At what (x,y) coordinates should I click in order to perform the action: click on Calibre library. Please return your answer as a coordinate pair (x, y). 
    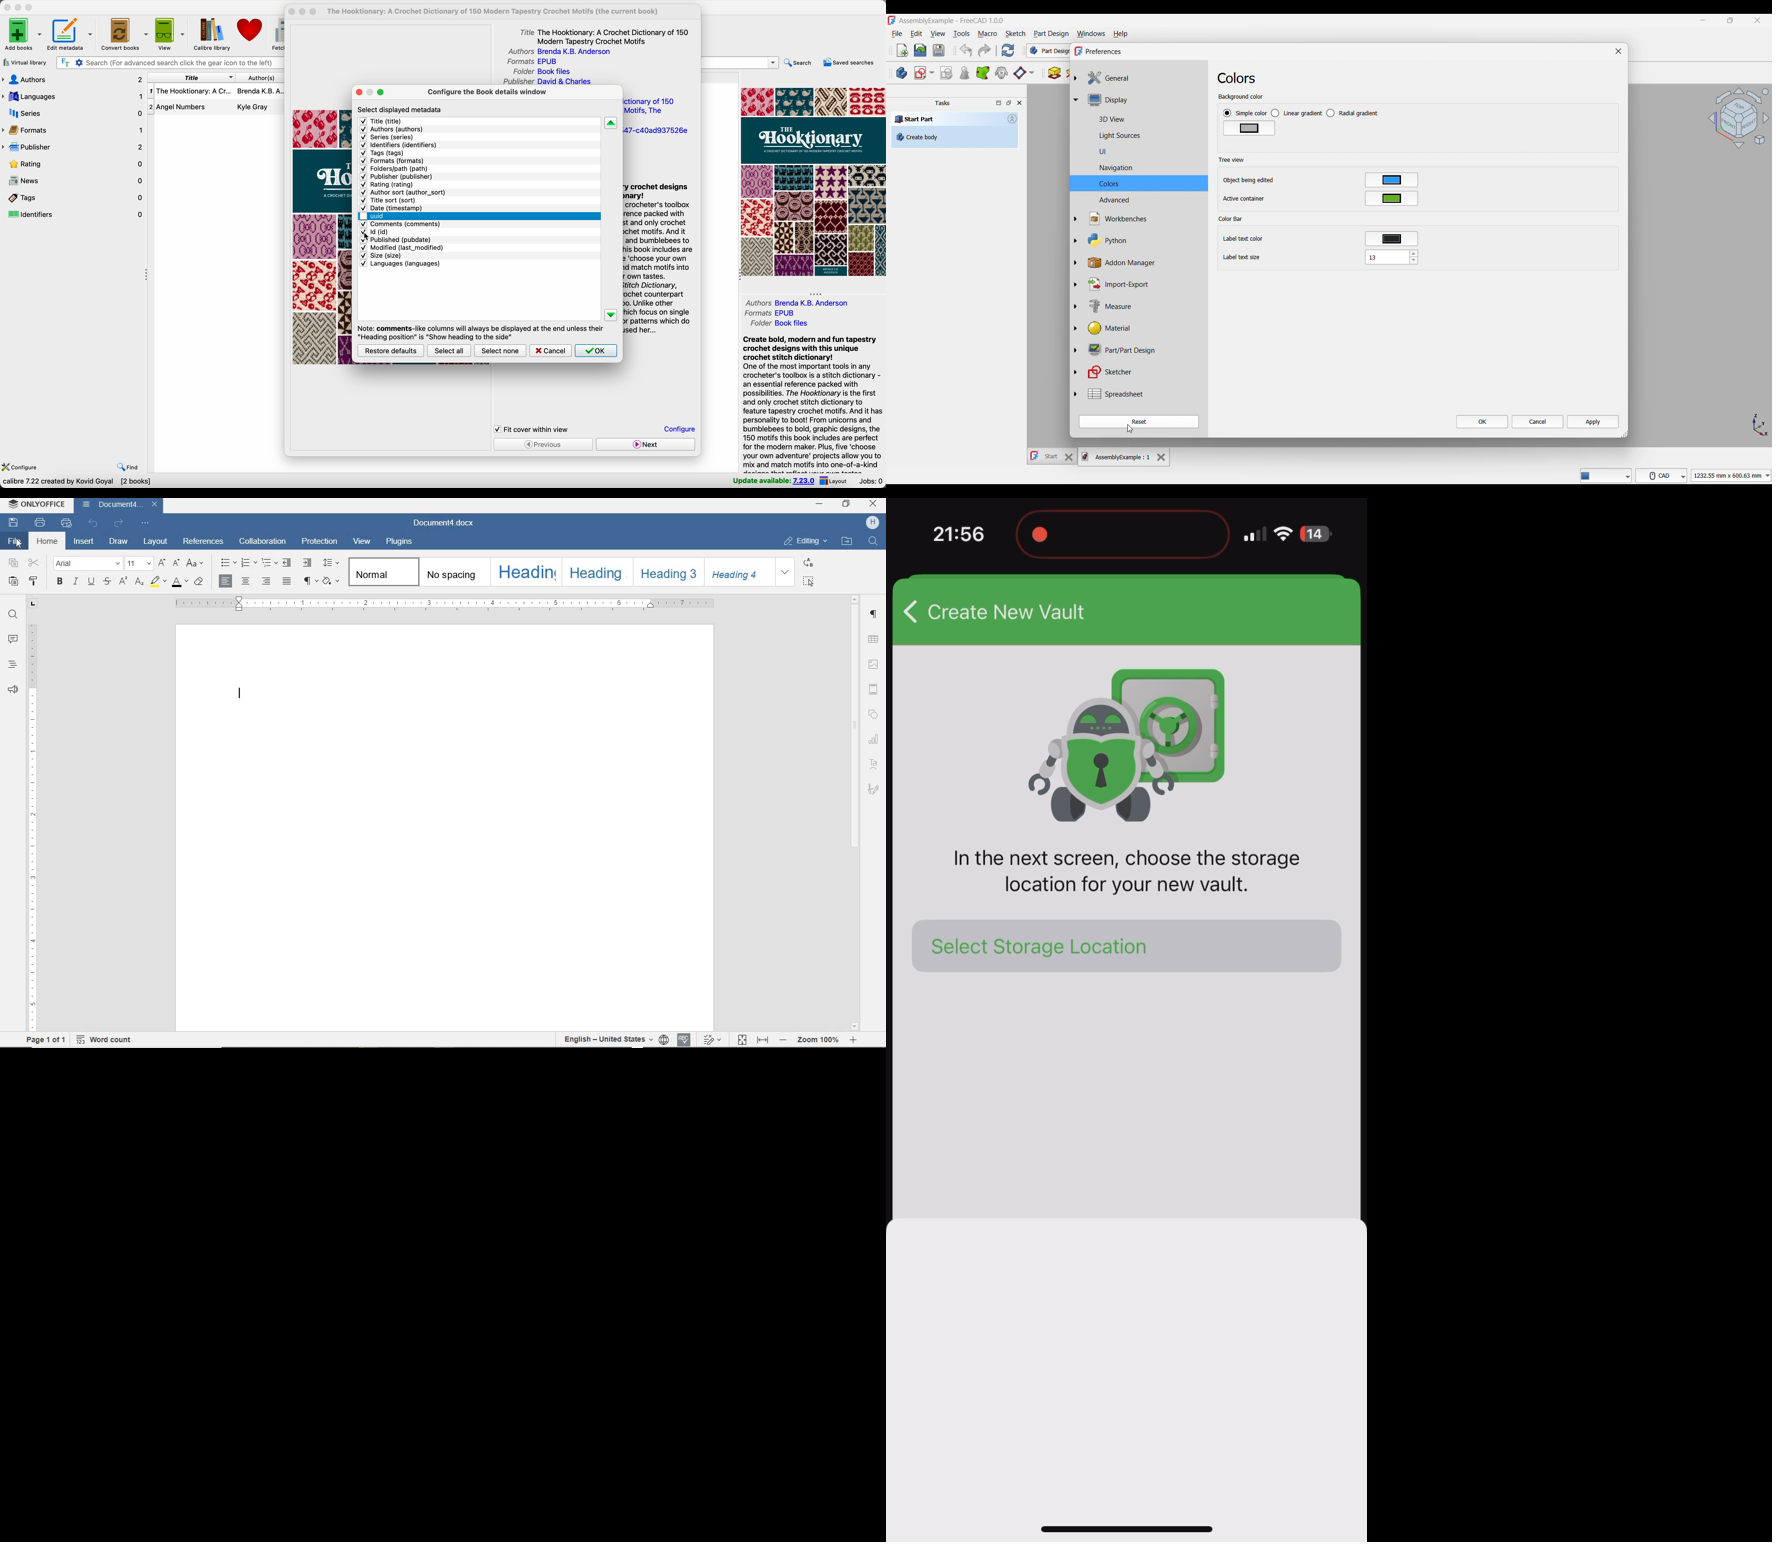
    Looking at the image, I should click on (211, 33).